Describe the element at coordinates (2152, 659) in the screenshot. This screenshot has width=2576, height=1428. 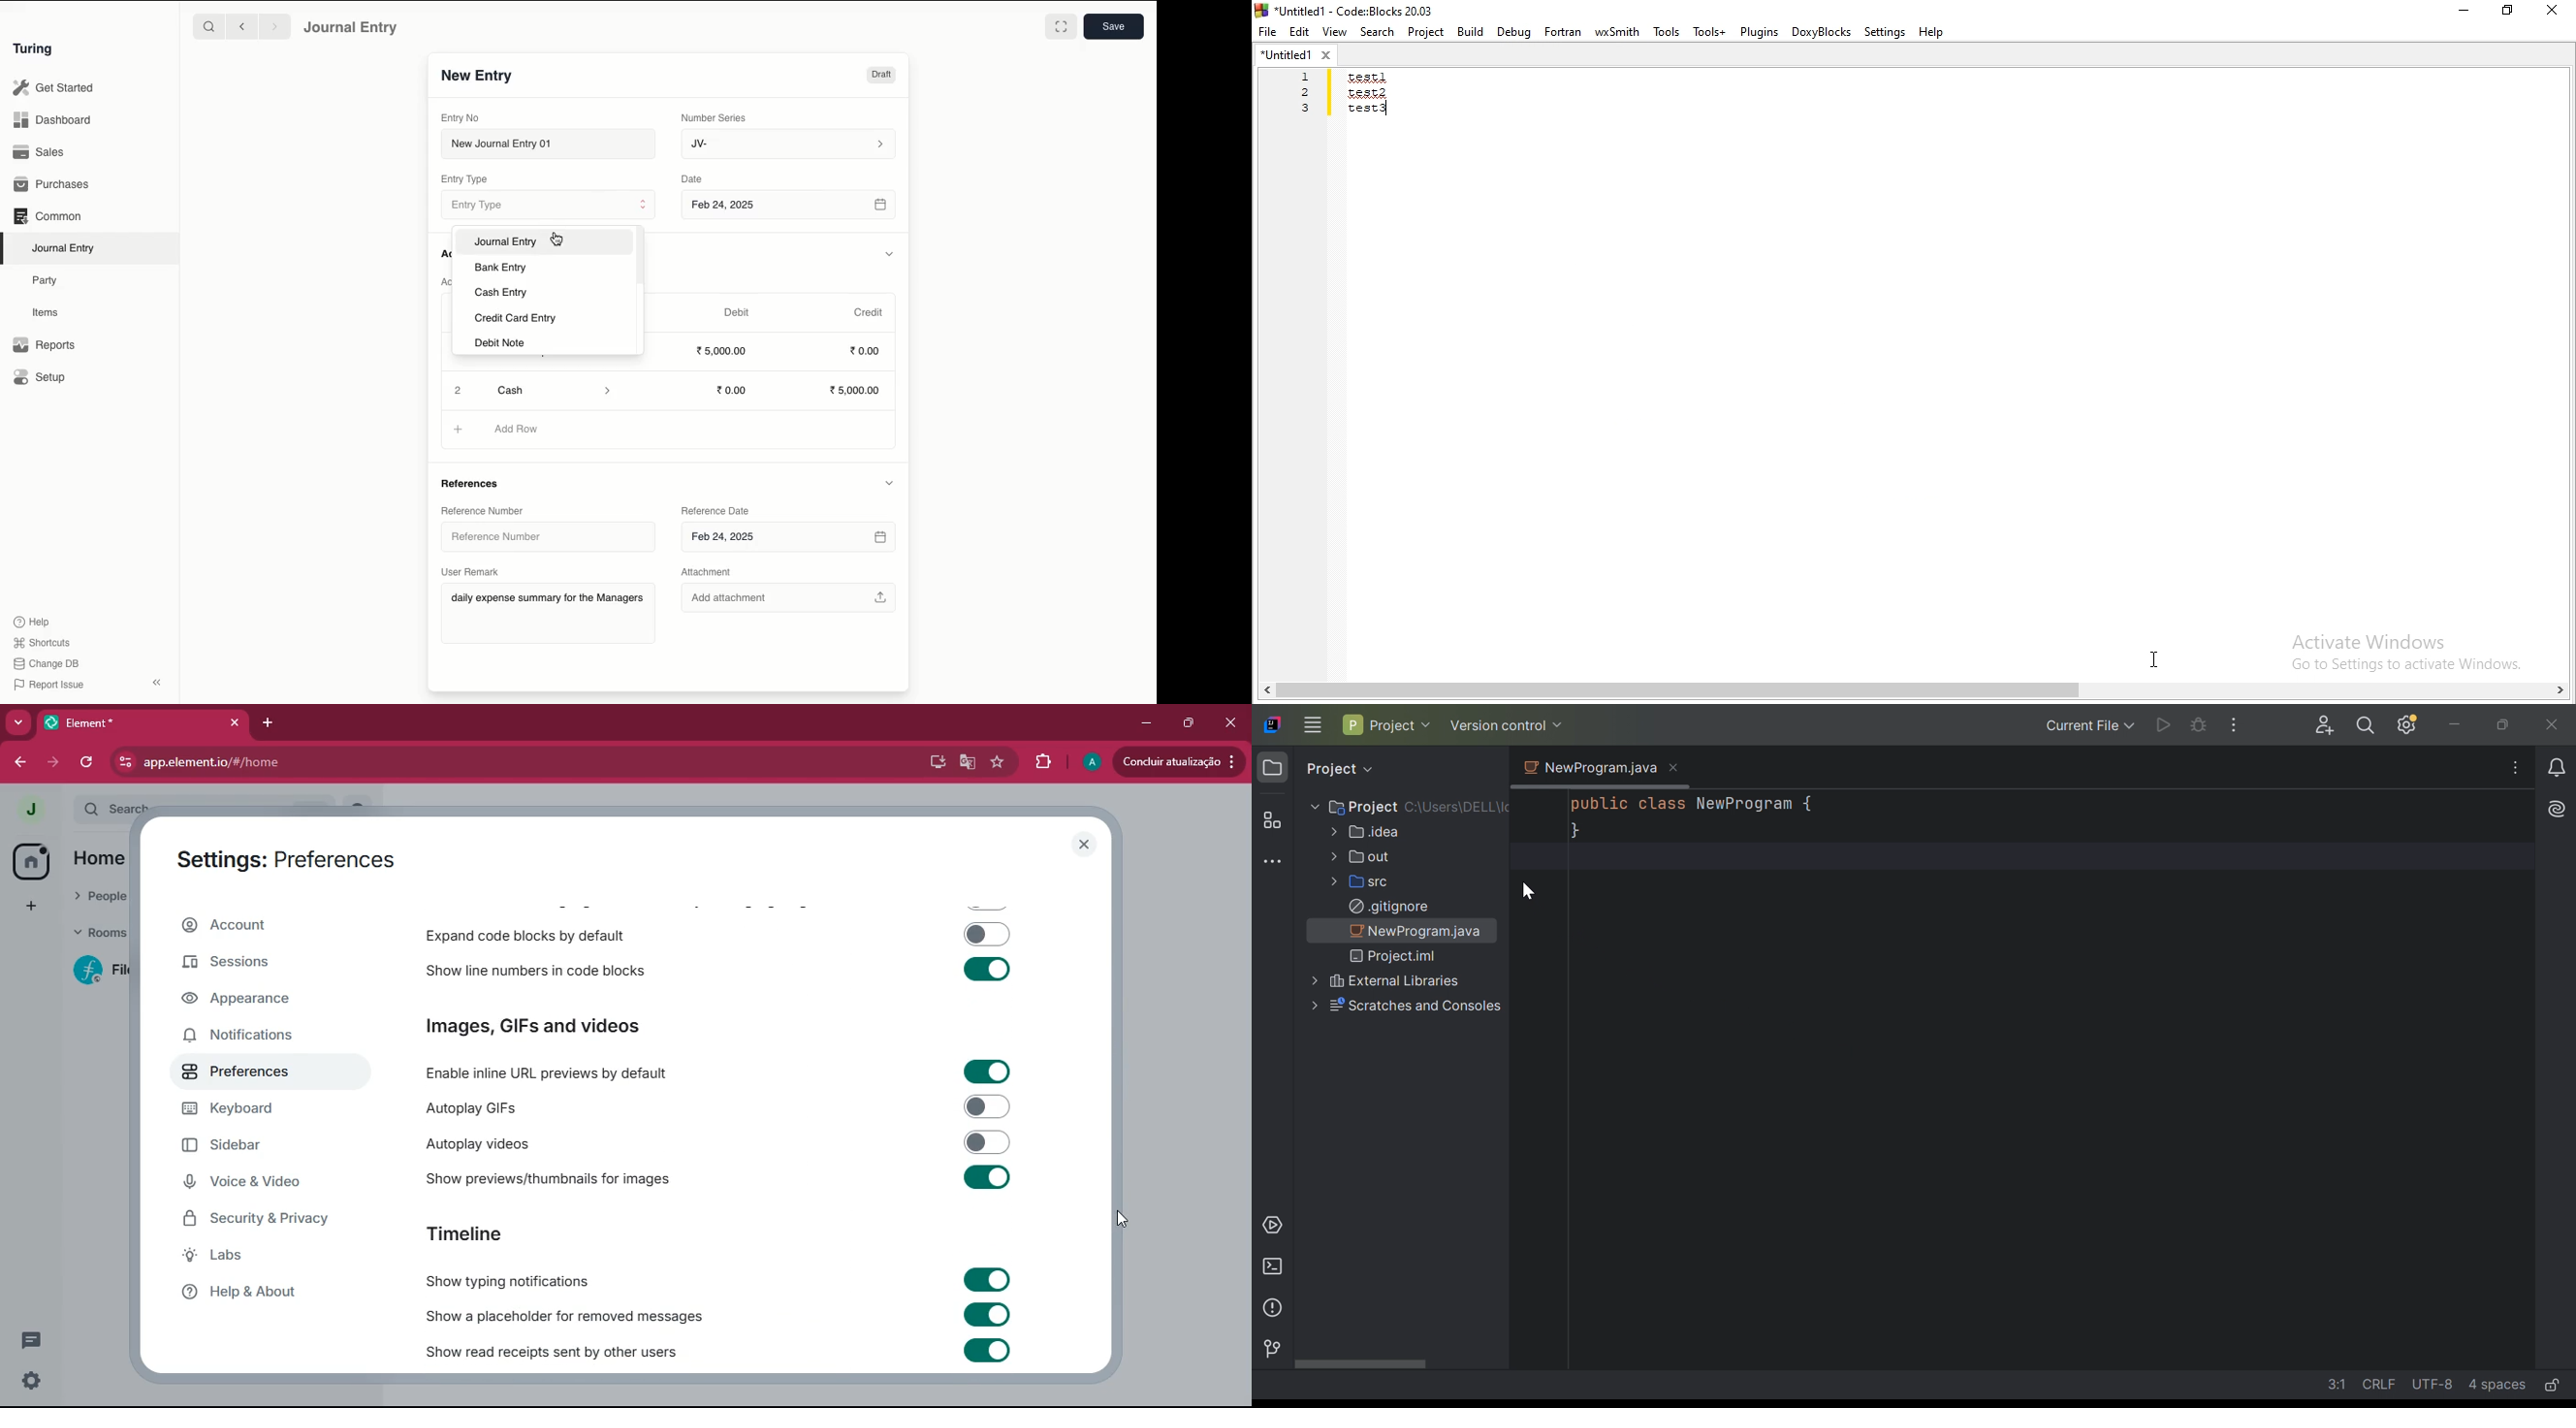
I see `cursor on code area` at that location.